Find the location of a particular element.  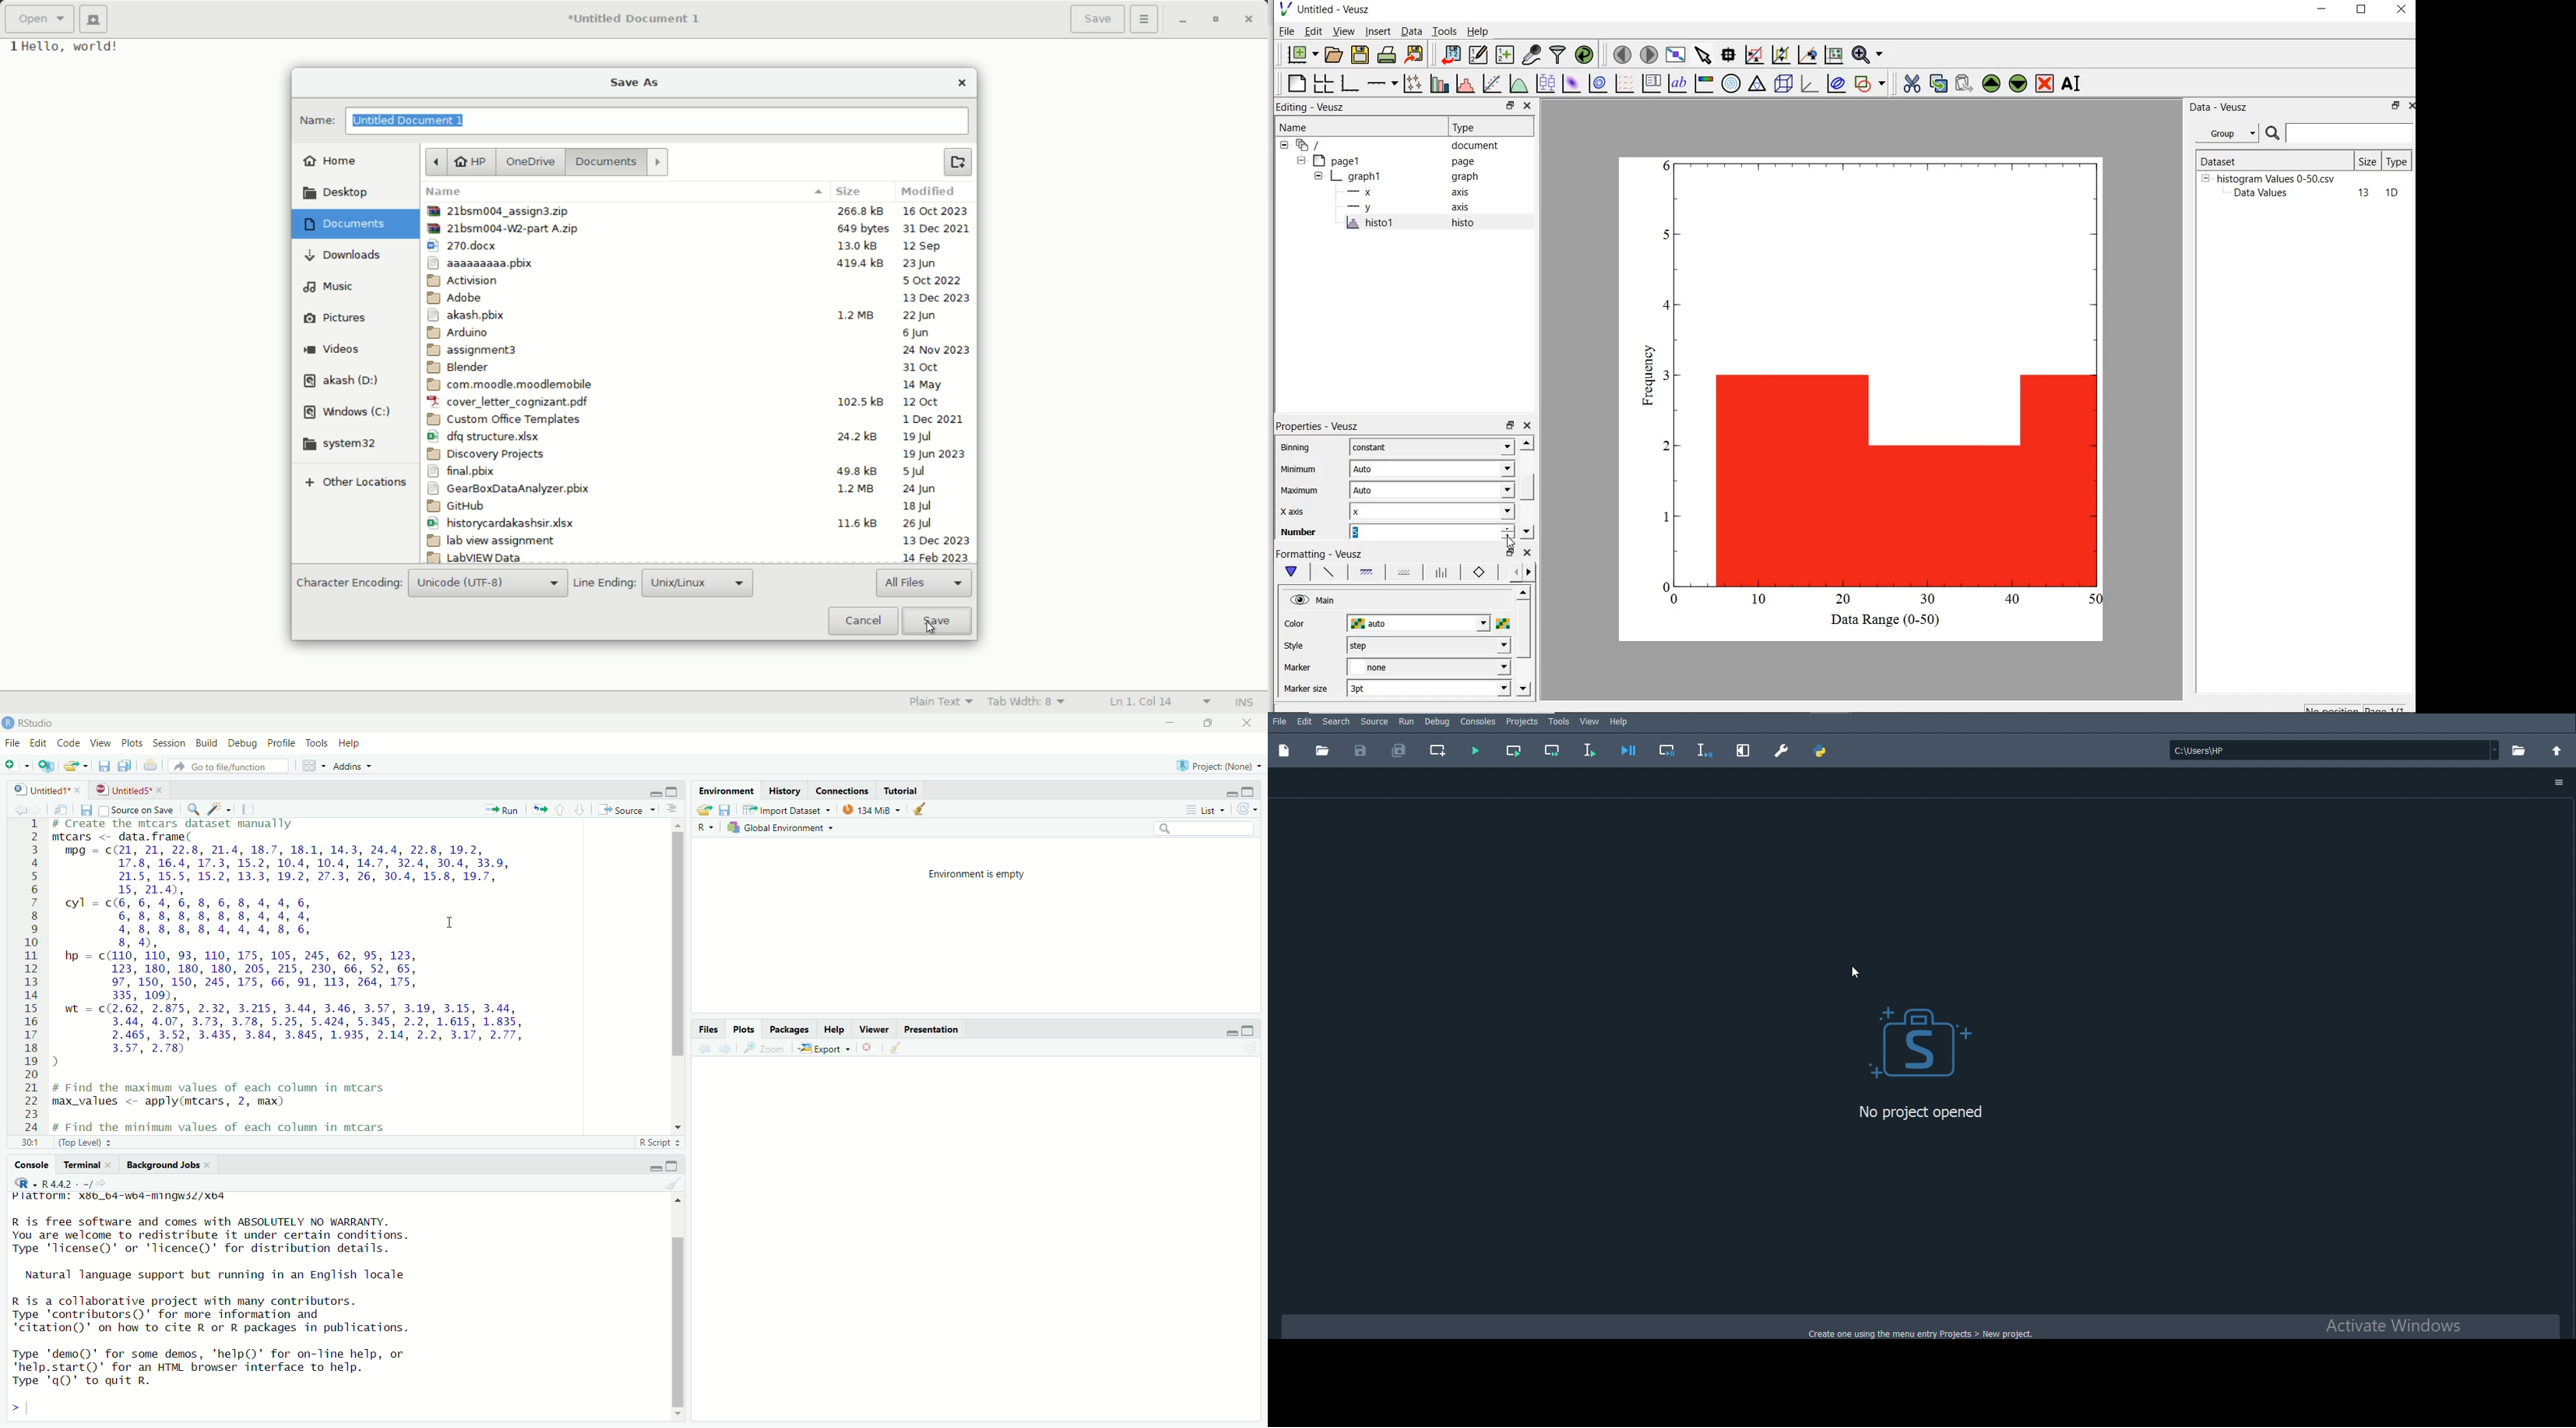

minimise is located at coordinates (1168, 723).